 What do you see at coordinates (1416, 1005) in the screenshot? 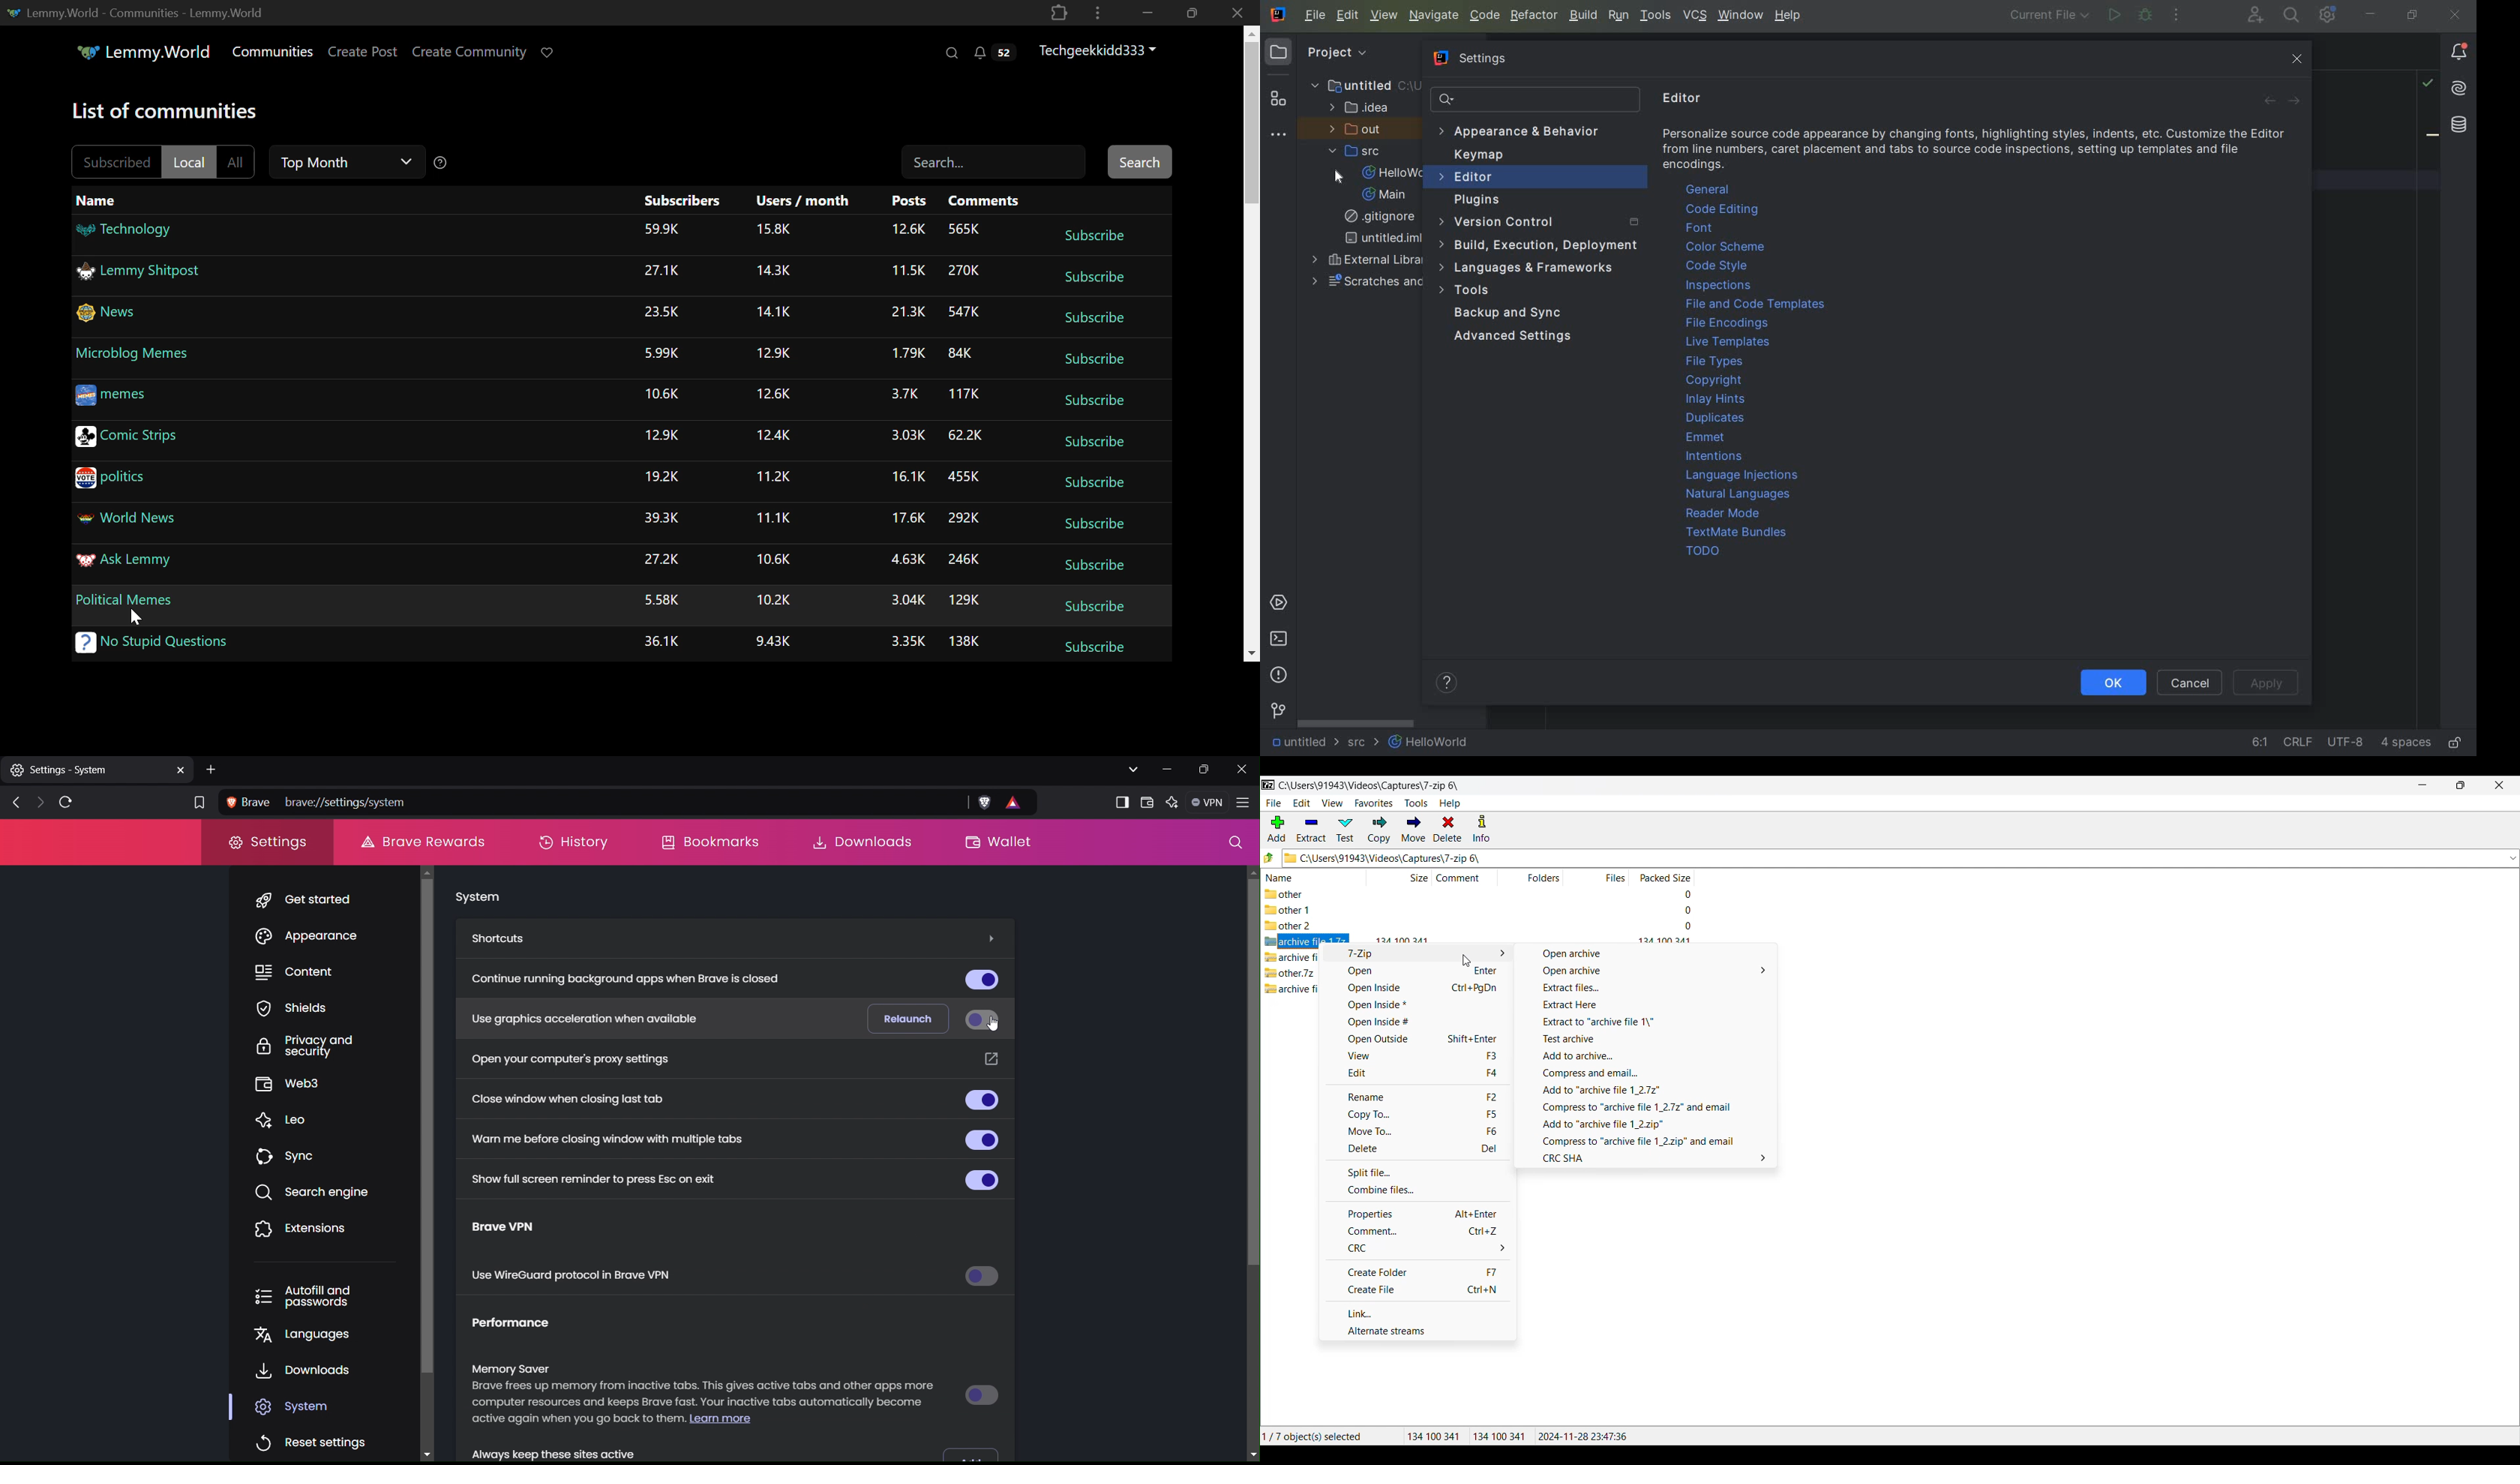
I see `Open inside*` at bounding box center [1416, 1005].